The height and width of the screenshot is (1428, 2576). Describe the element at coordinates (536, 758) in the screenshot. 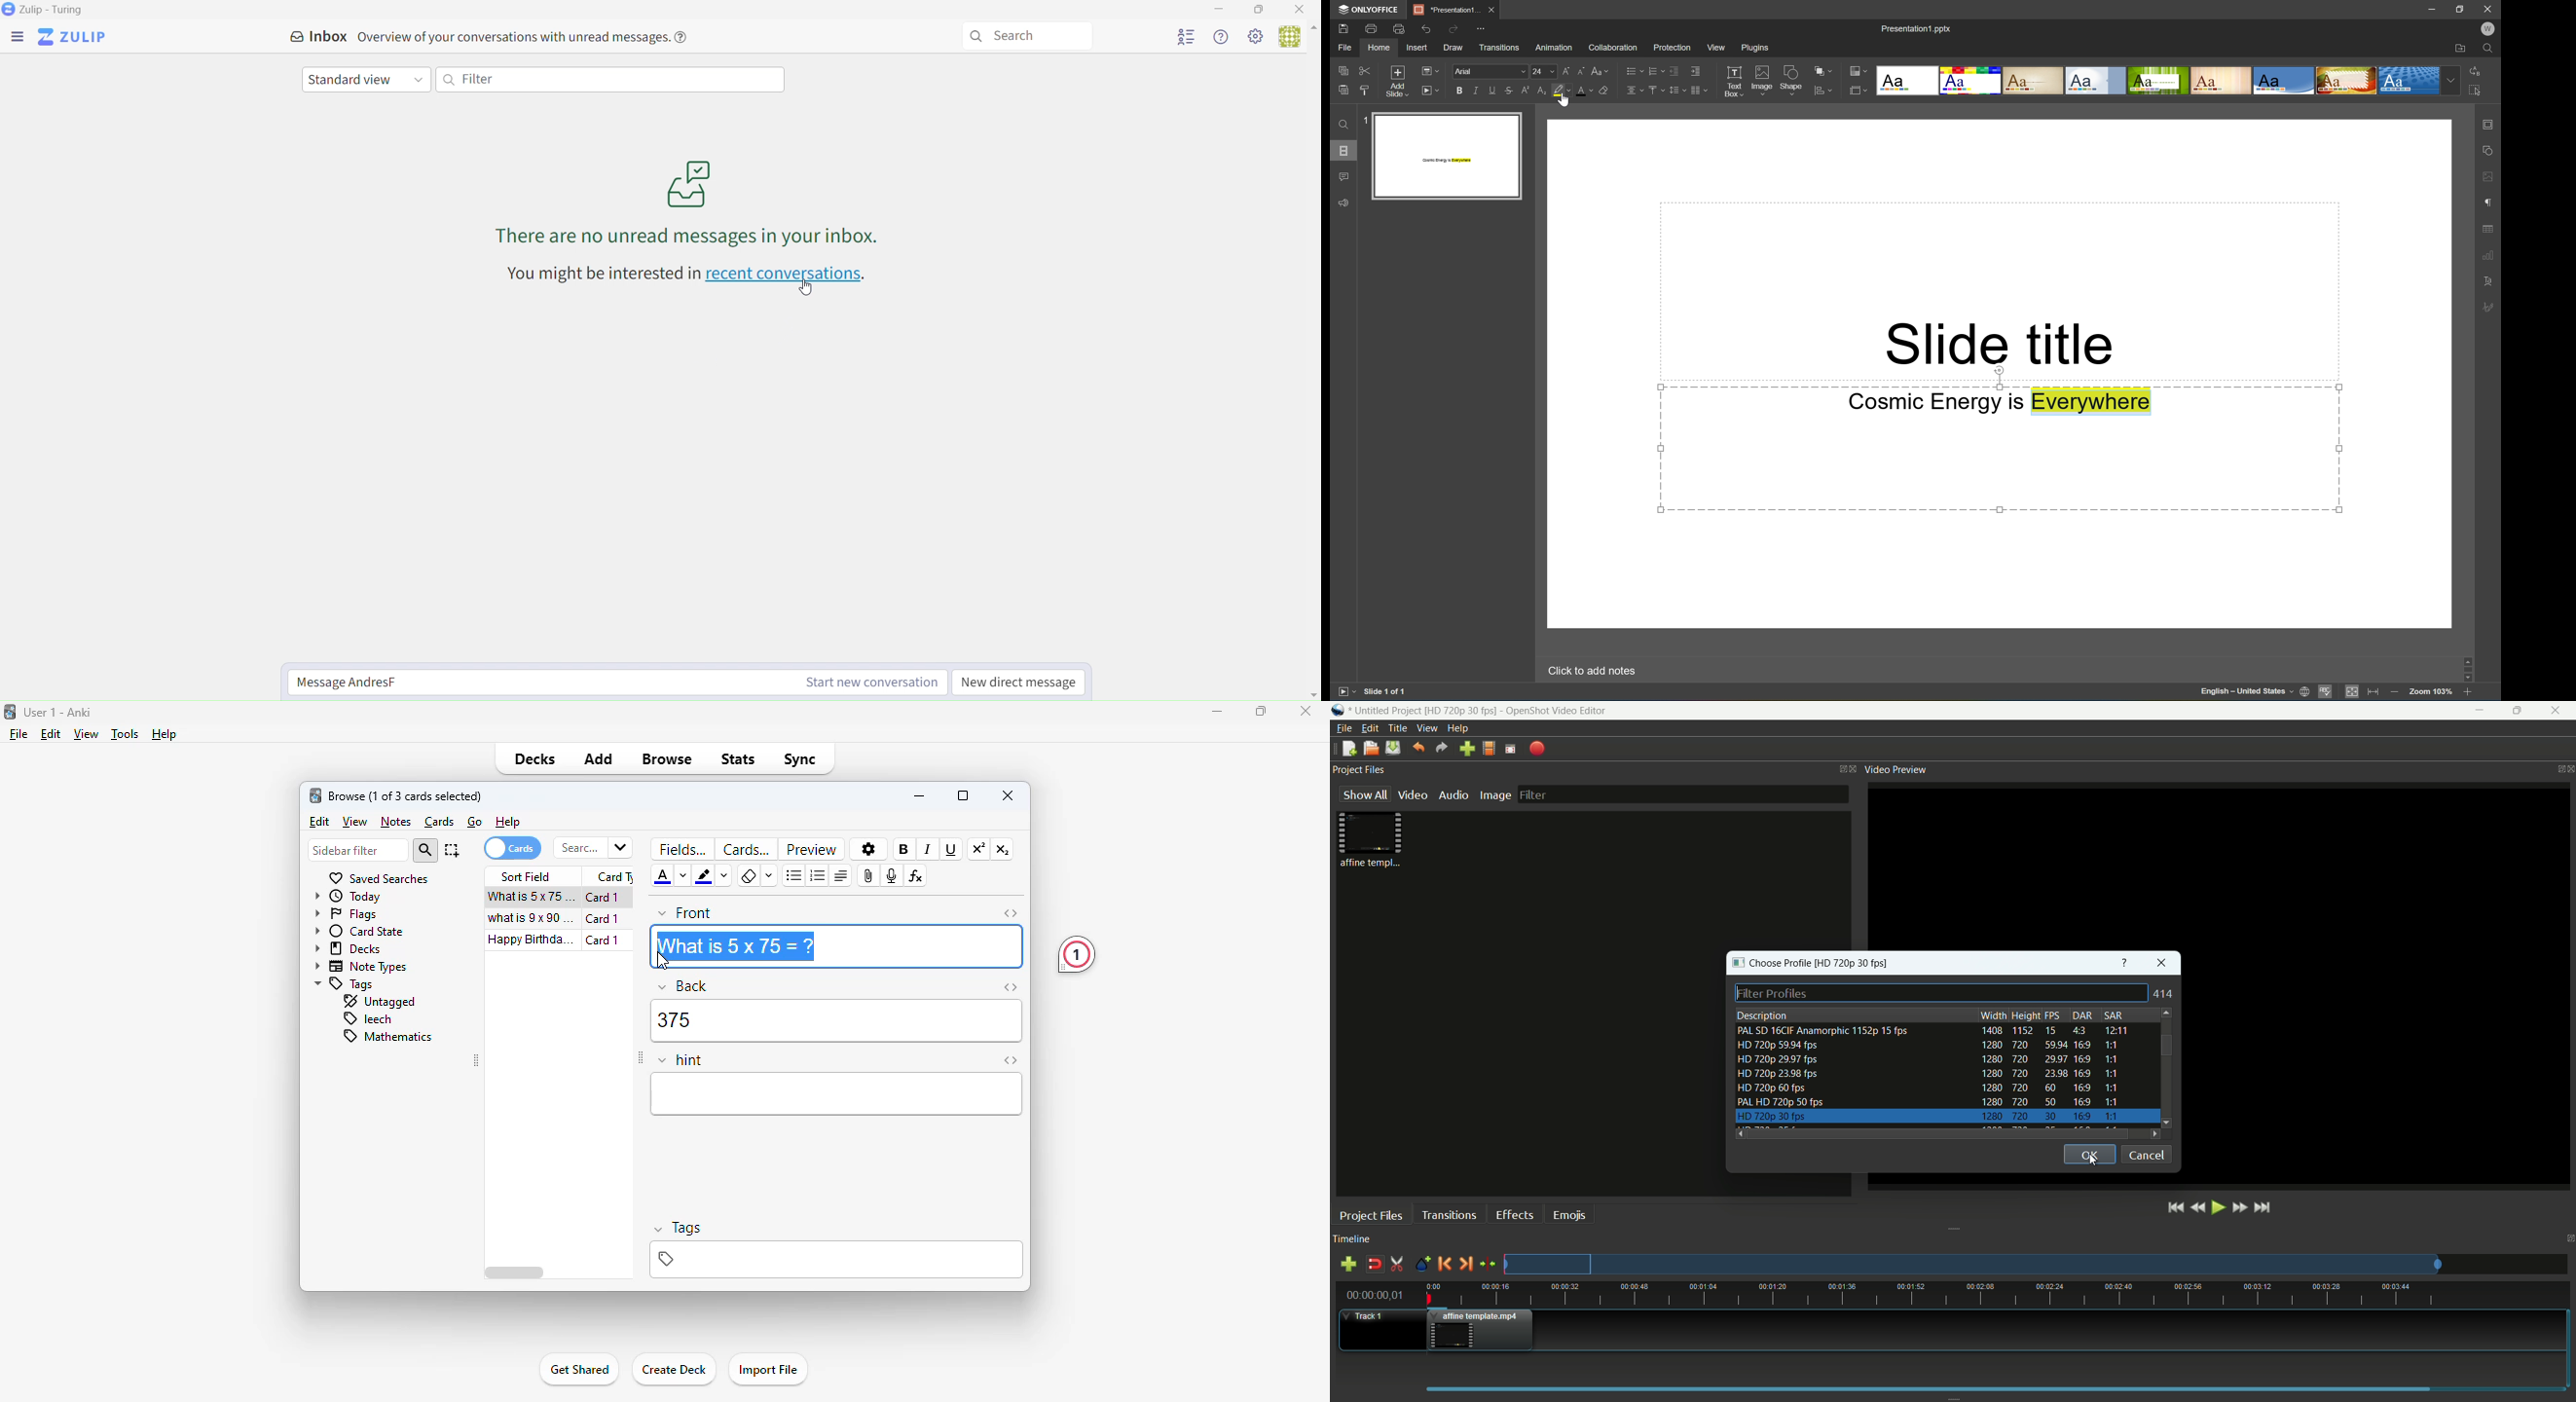

I see `decks` at that location.